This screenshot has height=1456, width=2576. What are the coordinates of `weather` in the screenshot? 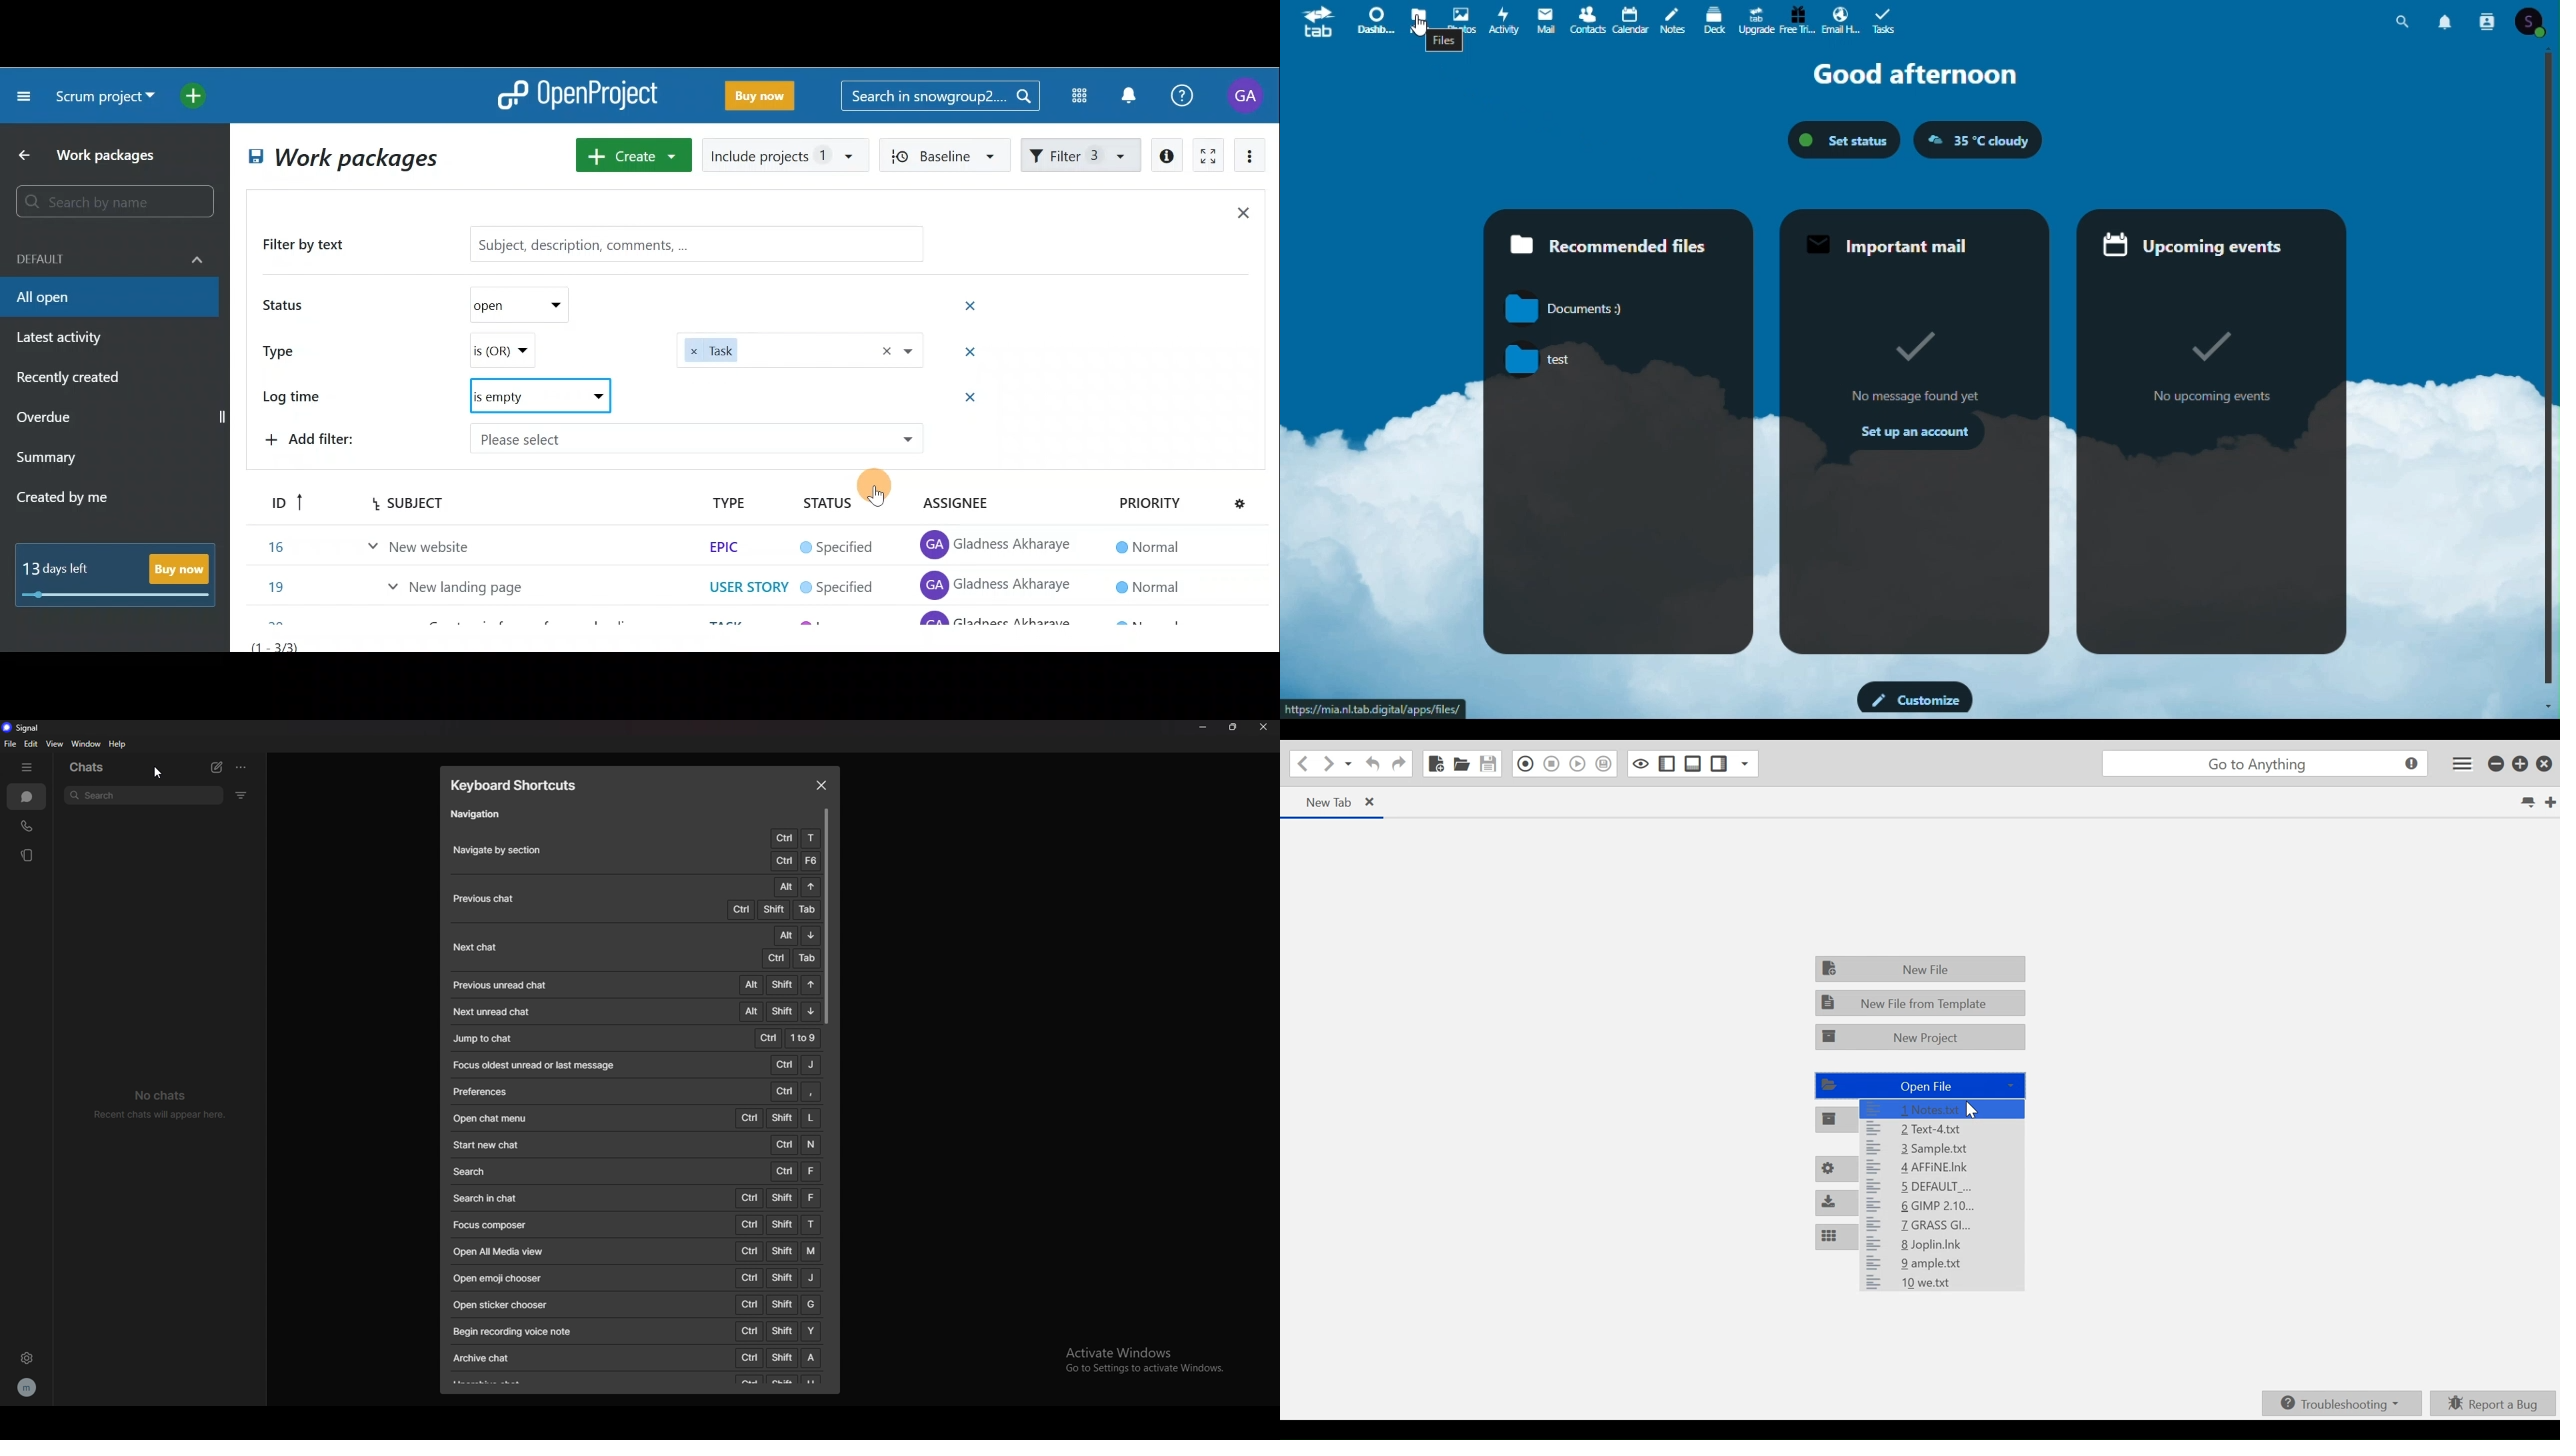 It's located at (1982, 141).